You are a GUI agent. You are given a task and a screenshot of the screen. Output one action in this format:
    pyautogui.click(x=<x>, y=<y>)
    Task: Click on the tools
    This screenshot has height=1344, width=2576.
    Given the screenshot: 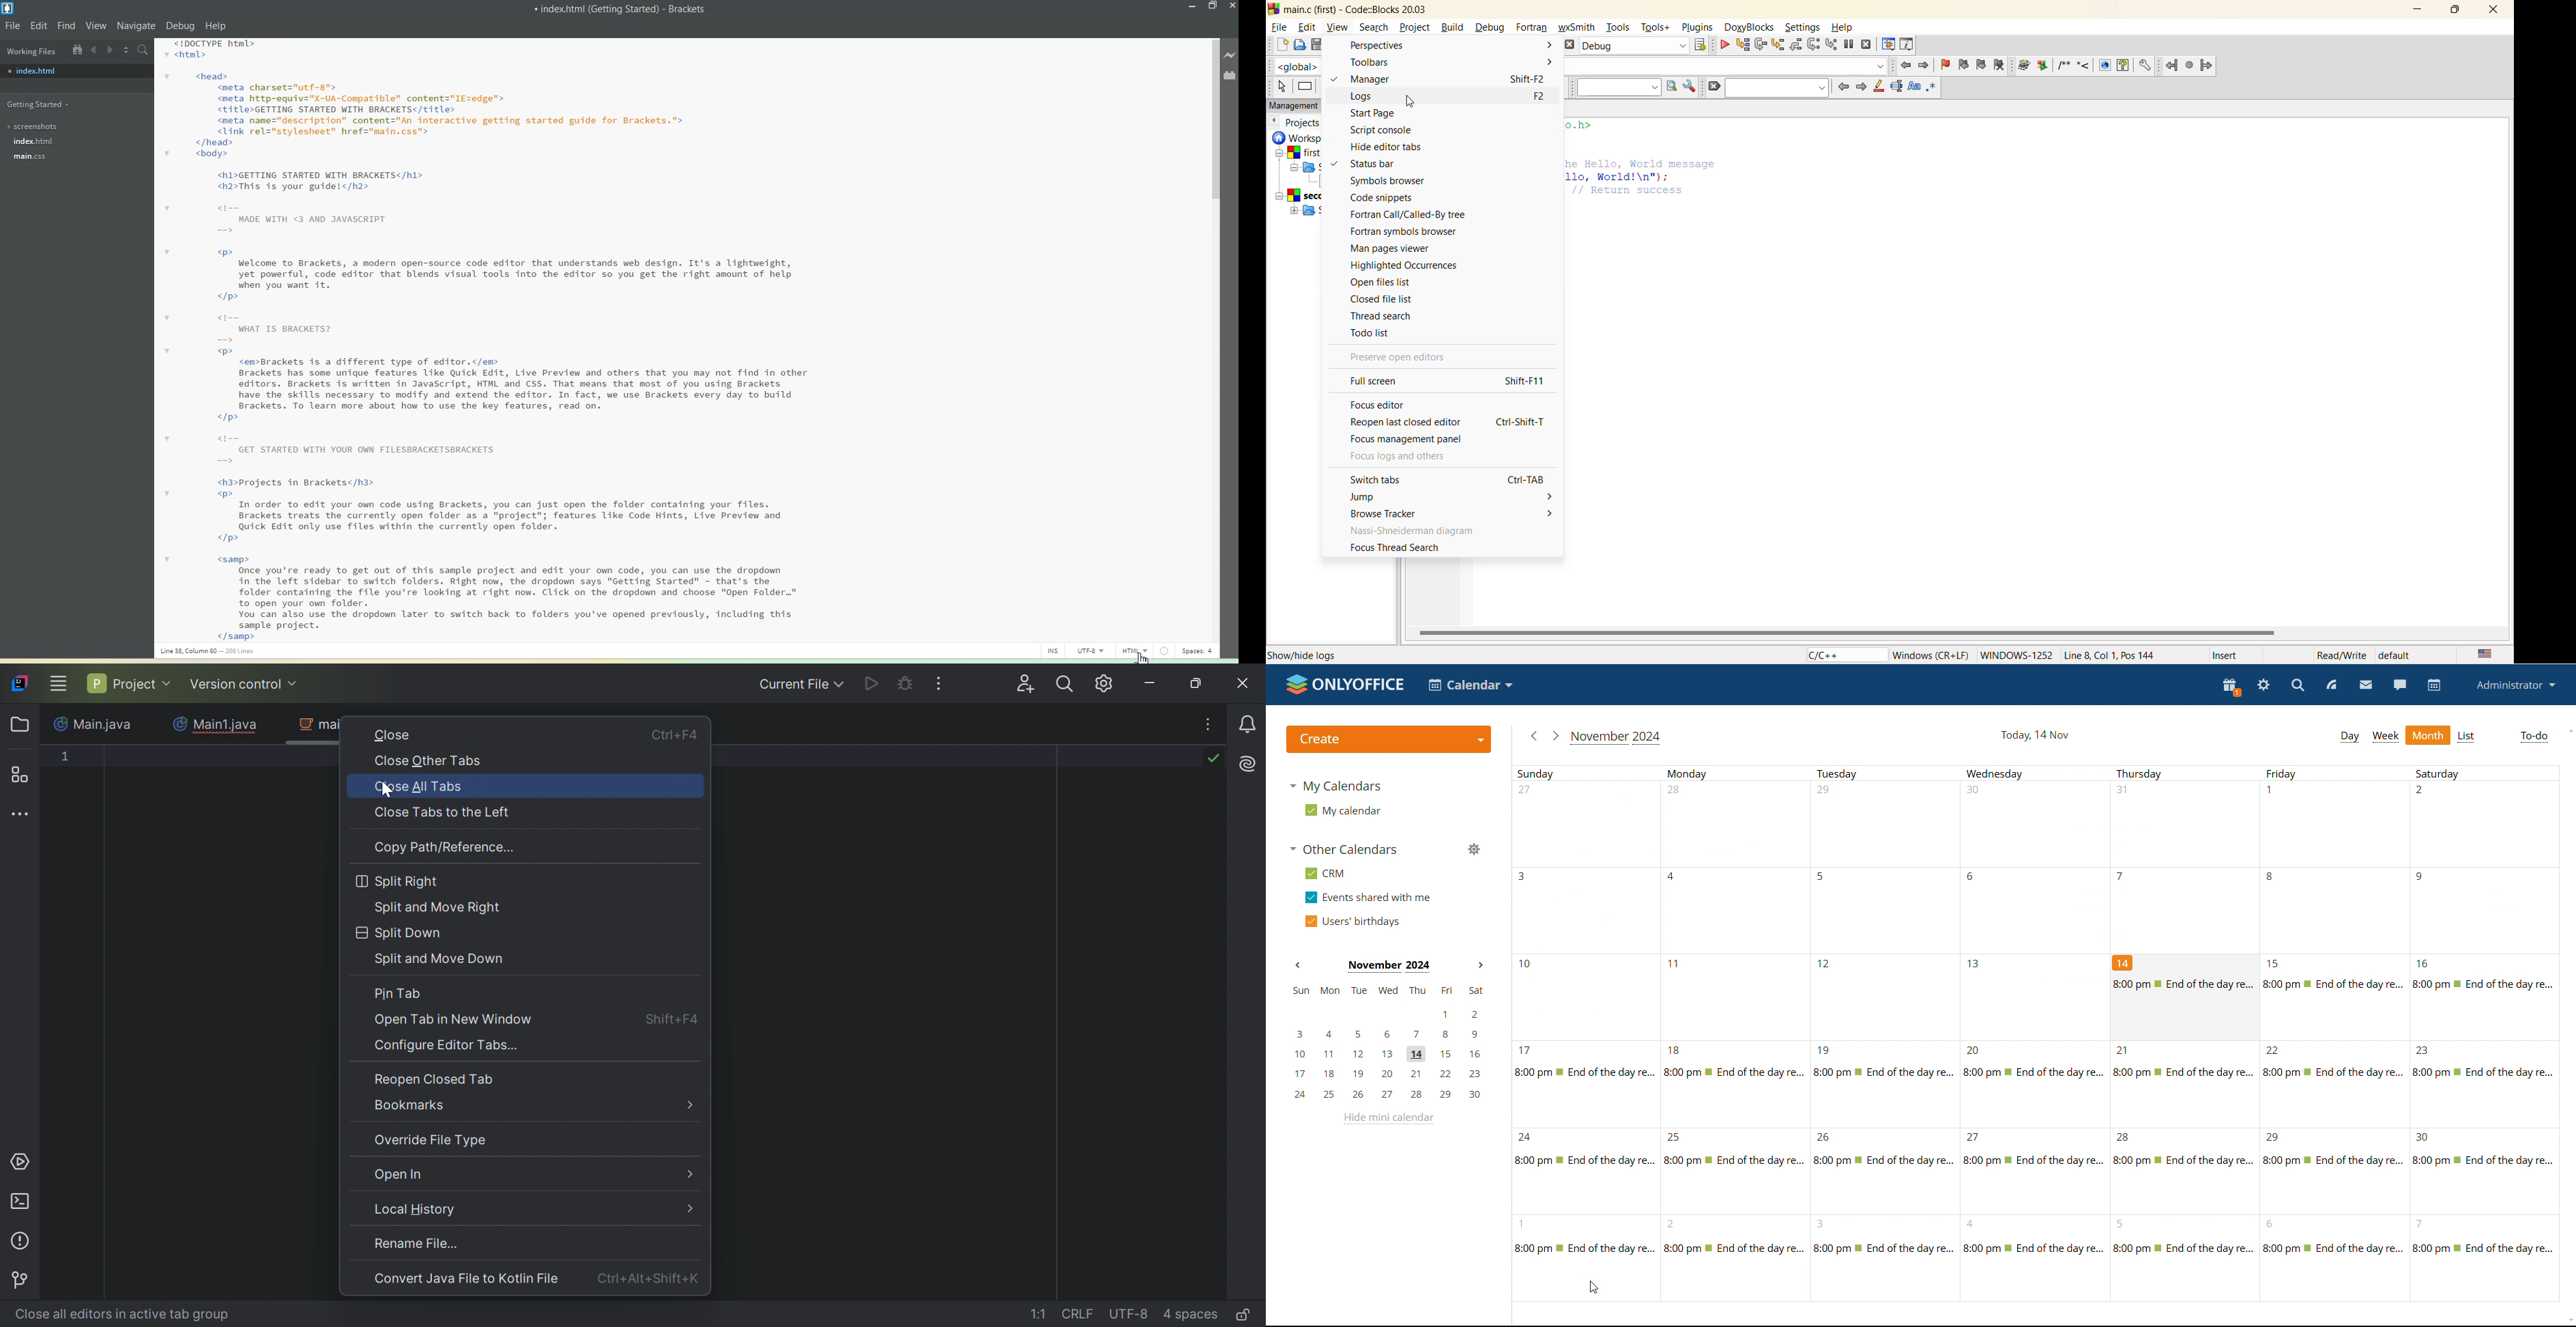 What is the action you would take?
    pyautogui.click(x=1620, y=27)
    